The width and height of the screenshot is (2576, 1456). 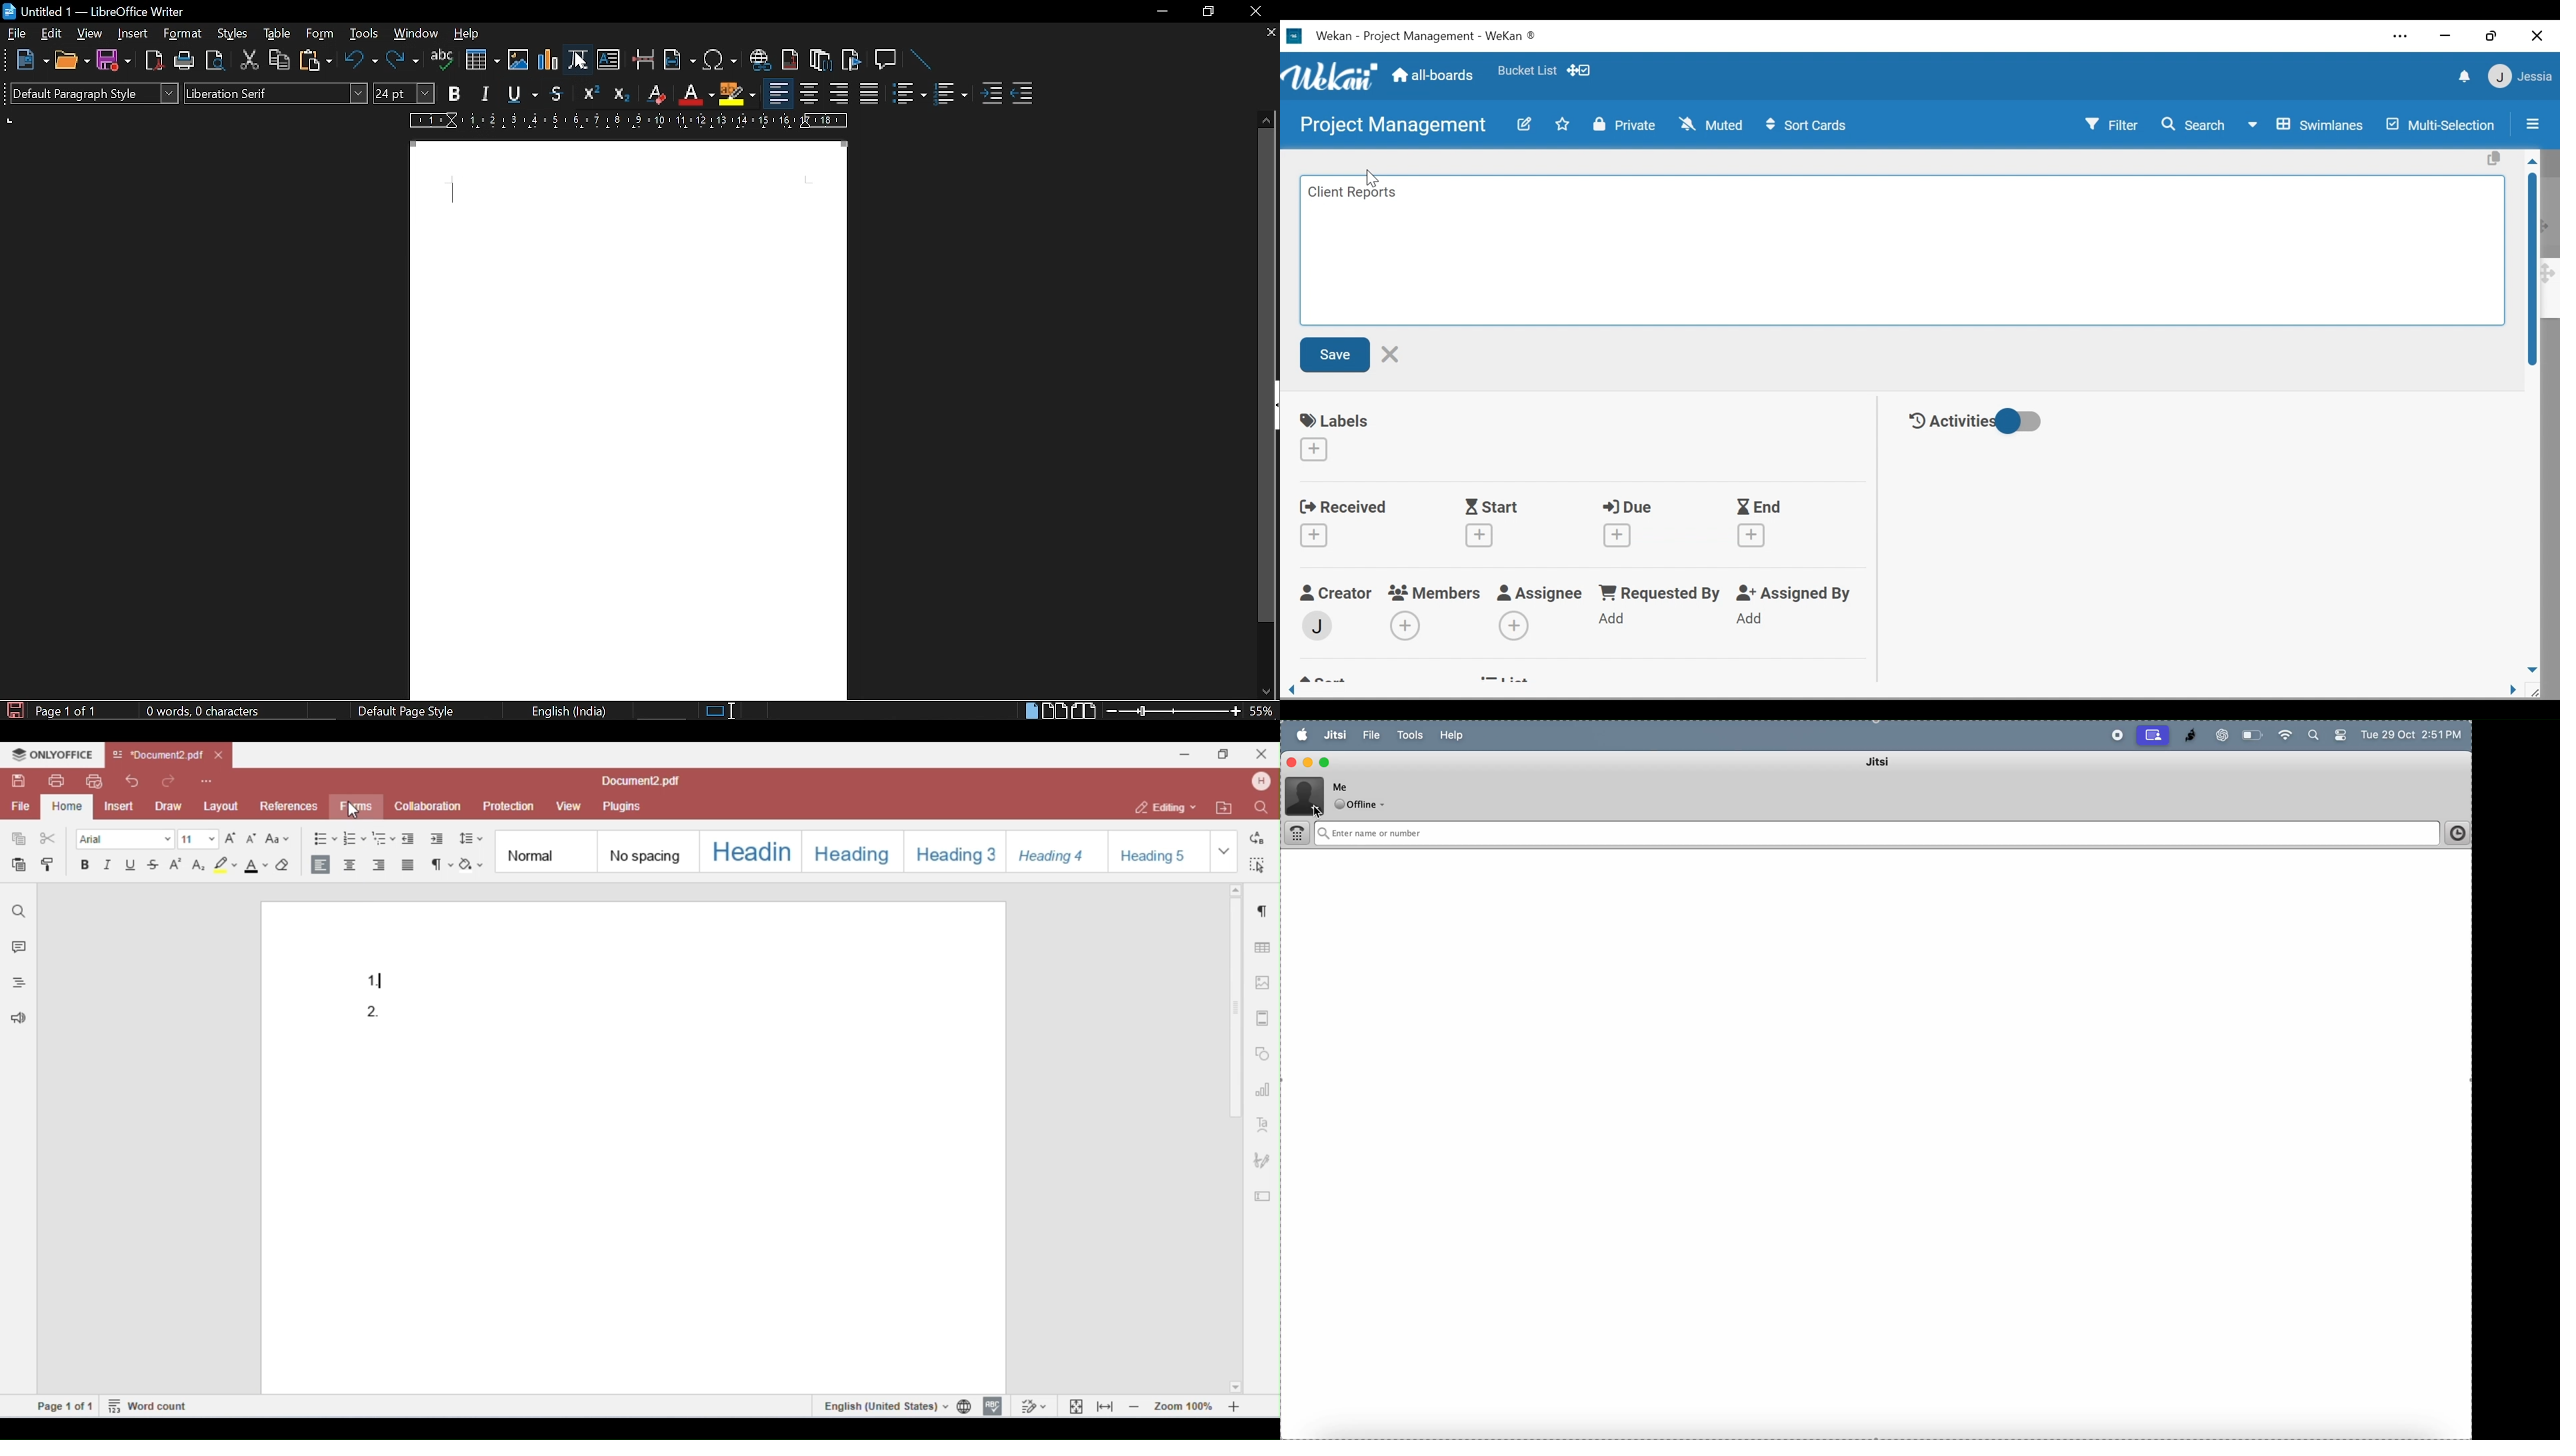 I want to click on text color, so click(x=695, y=93).